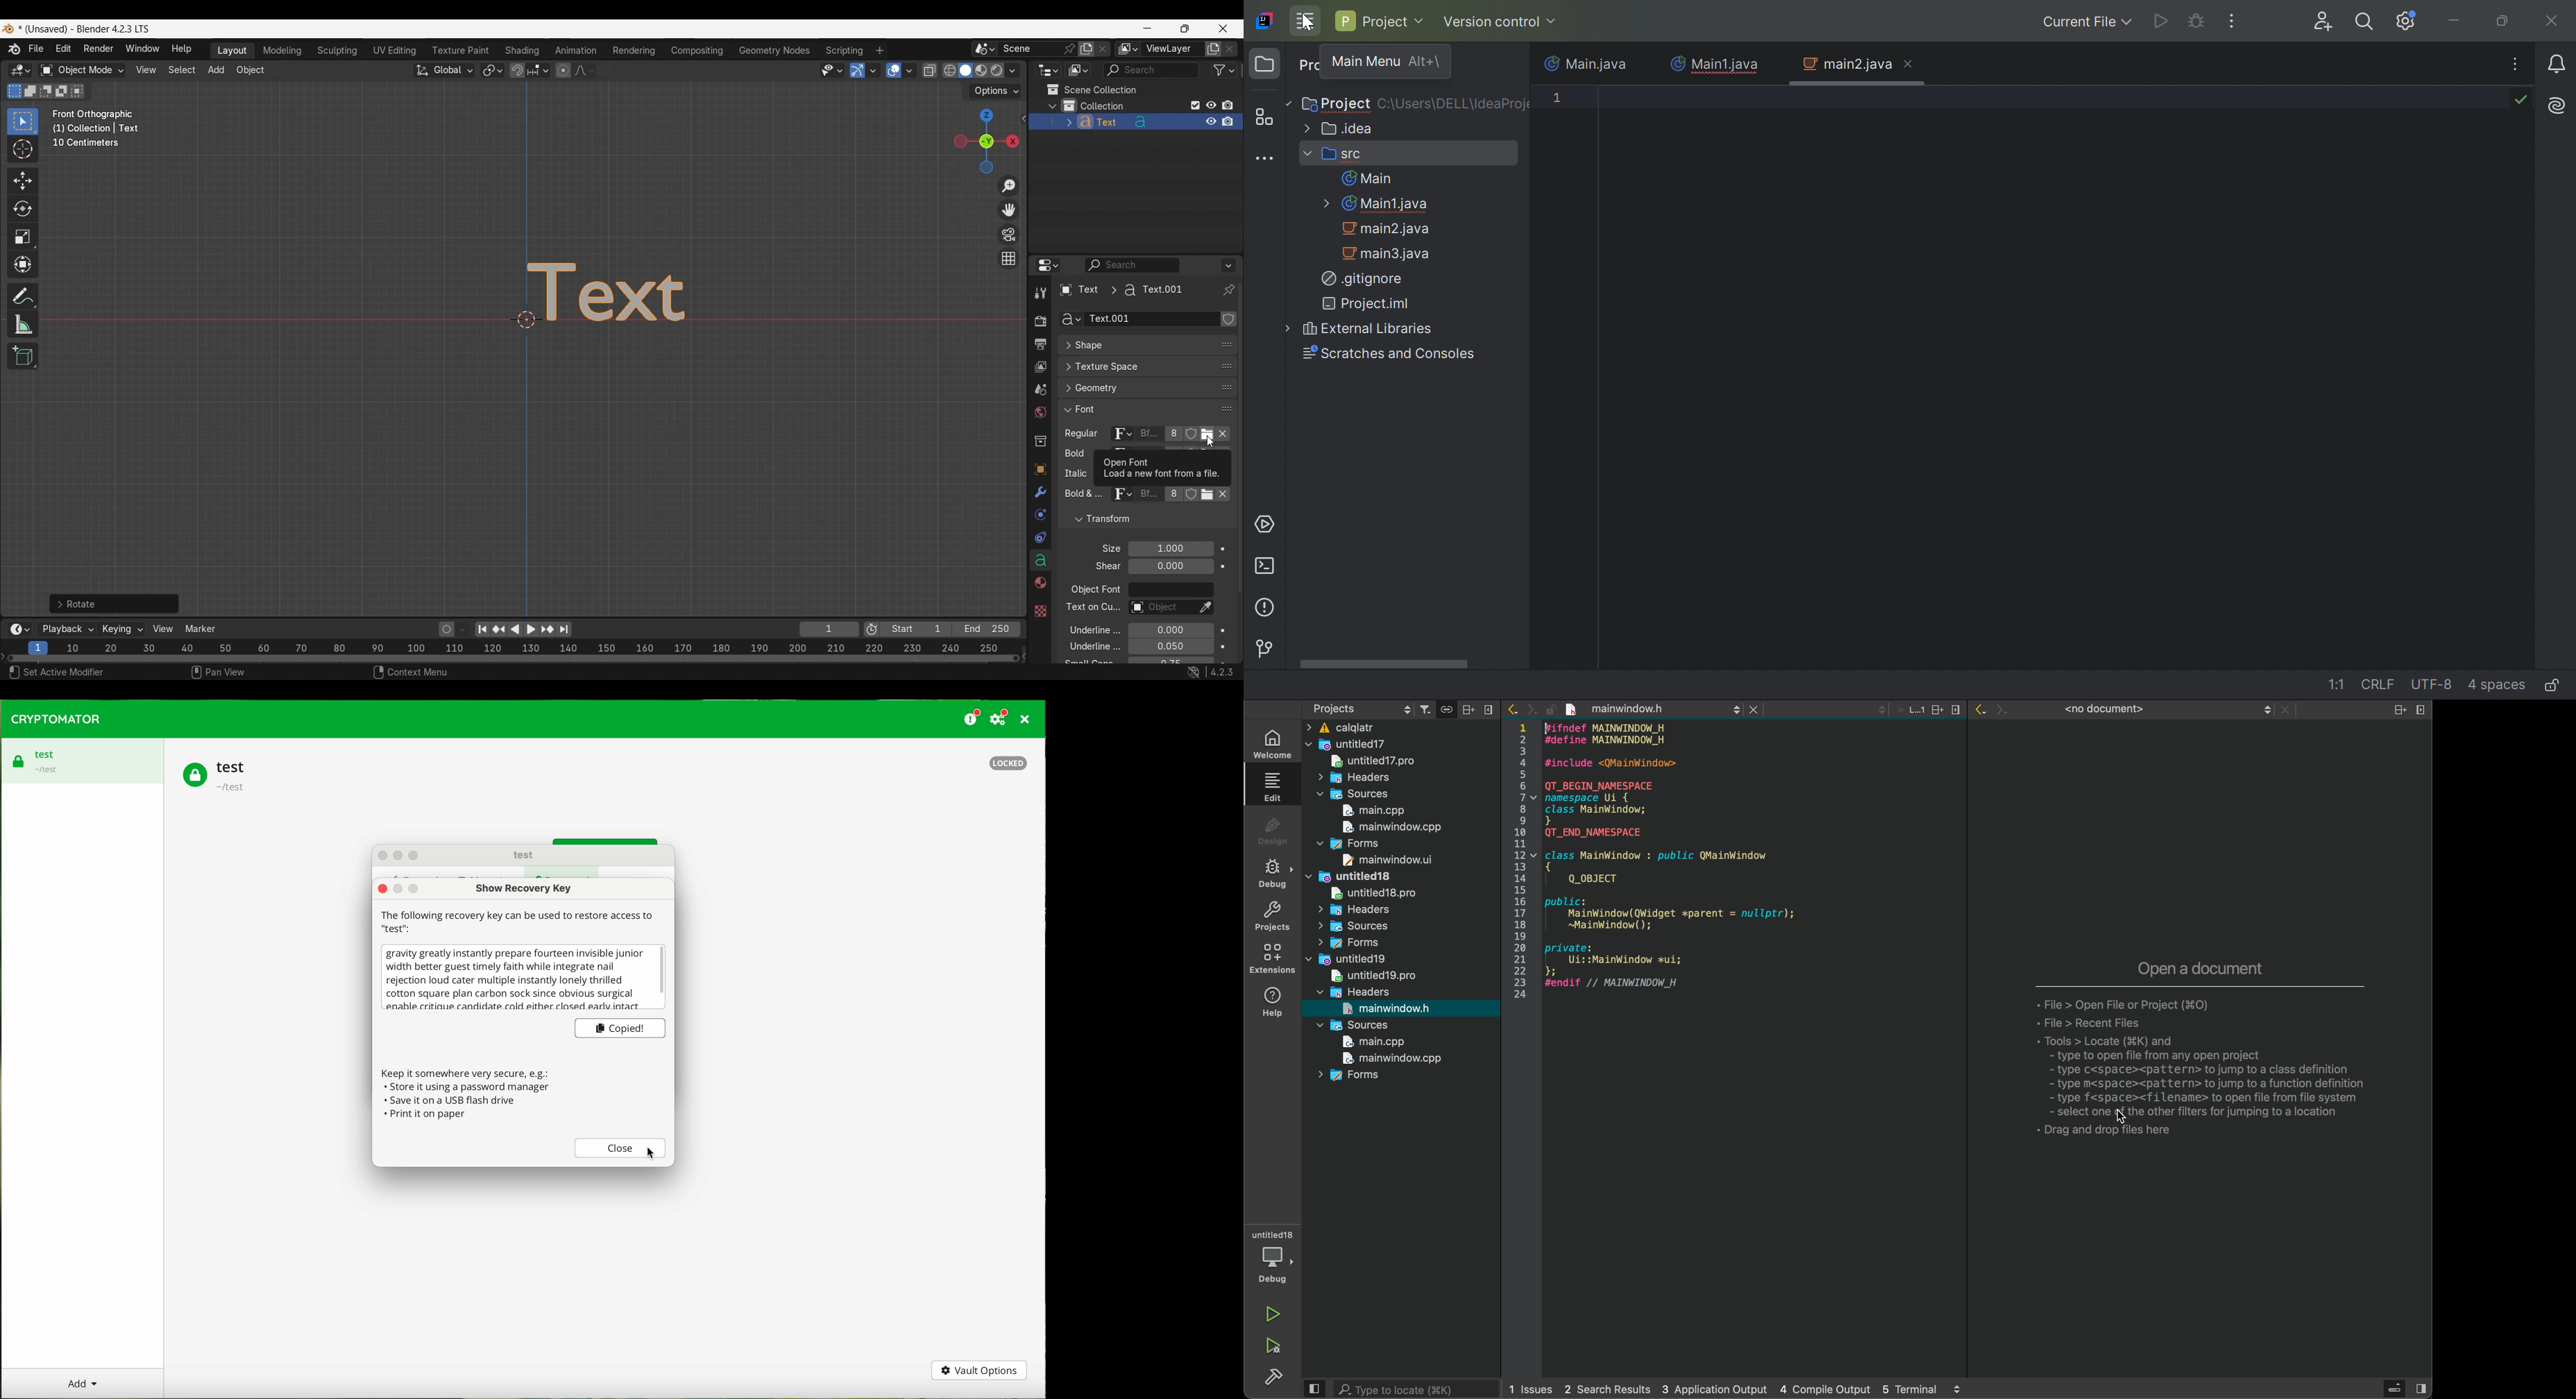 The width and height of the screenshot is (2576, 1400). Describe the element at coordinates (2516, 64) in the screenshot. I see `Recent File, tab Actions, and More` at that location.